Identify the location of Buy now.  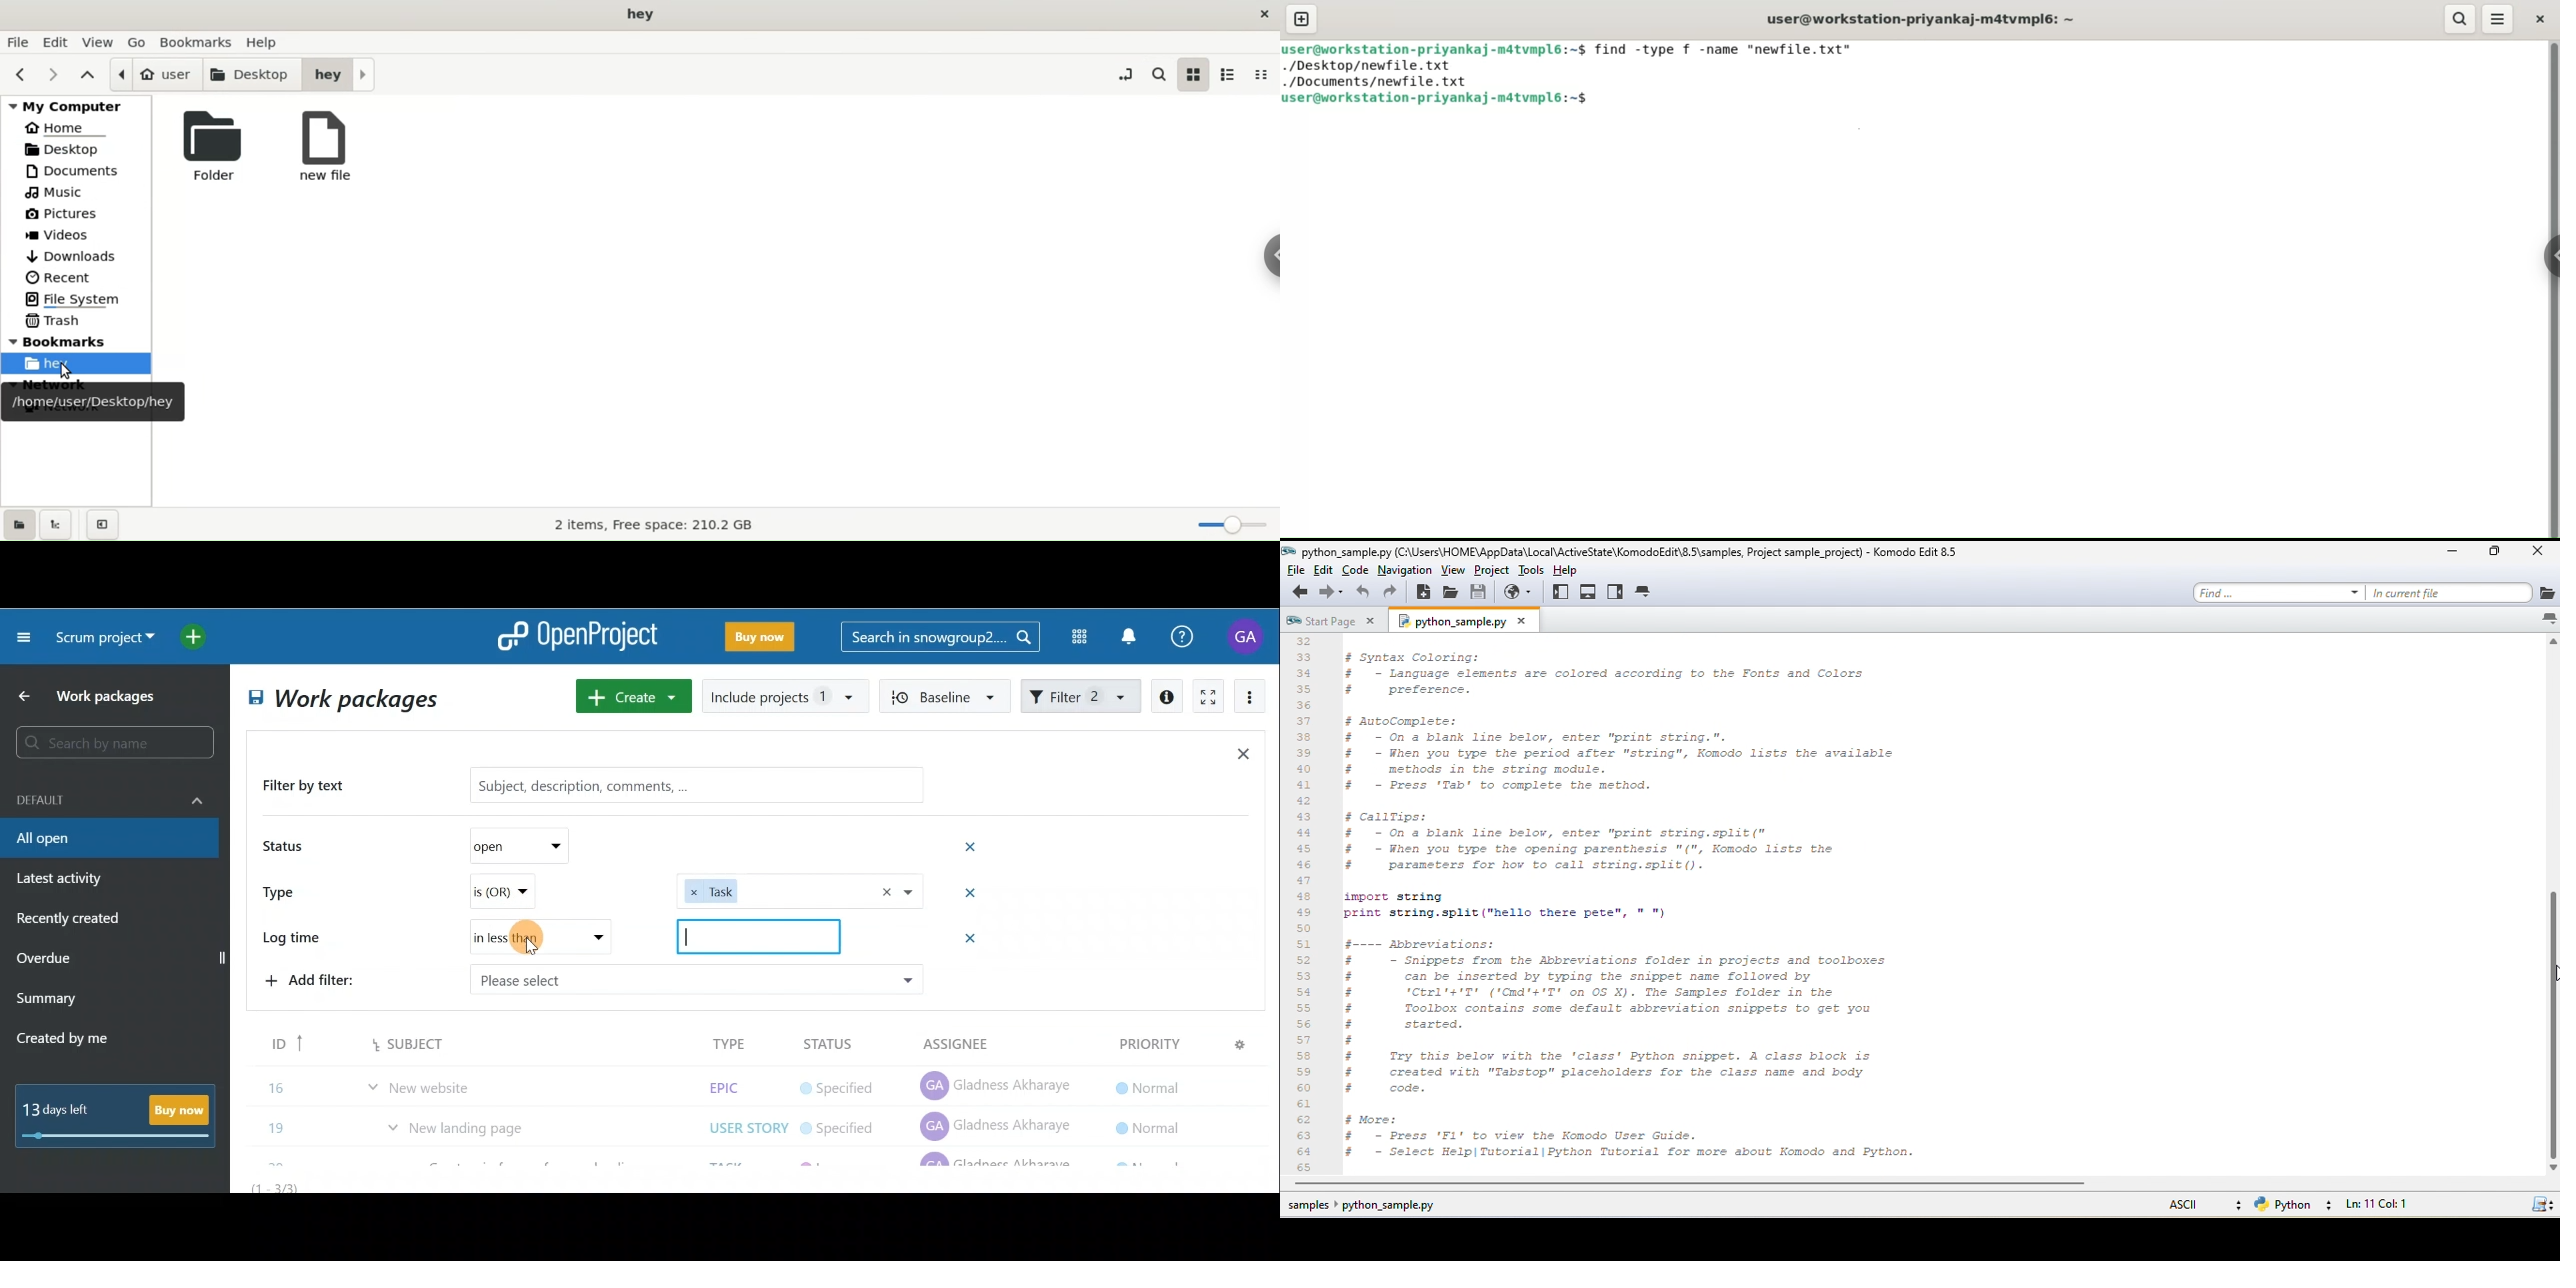
(122, 1115).